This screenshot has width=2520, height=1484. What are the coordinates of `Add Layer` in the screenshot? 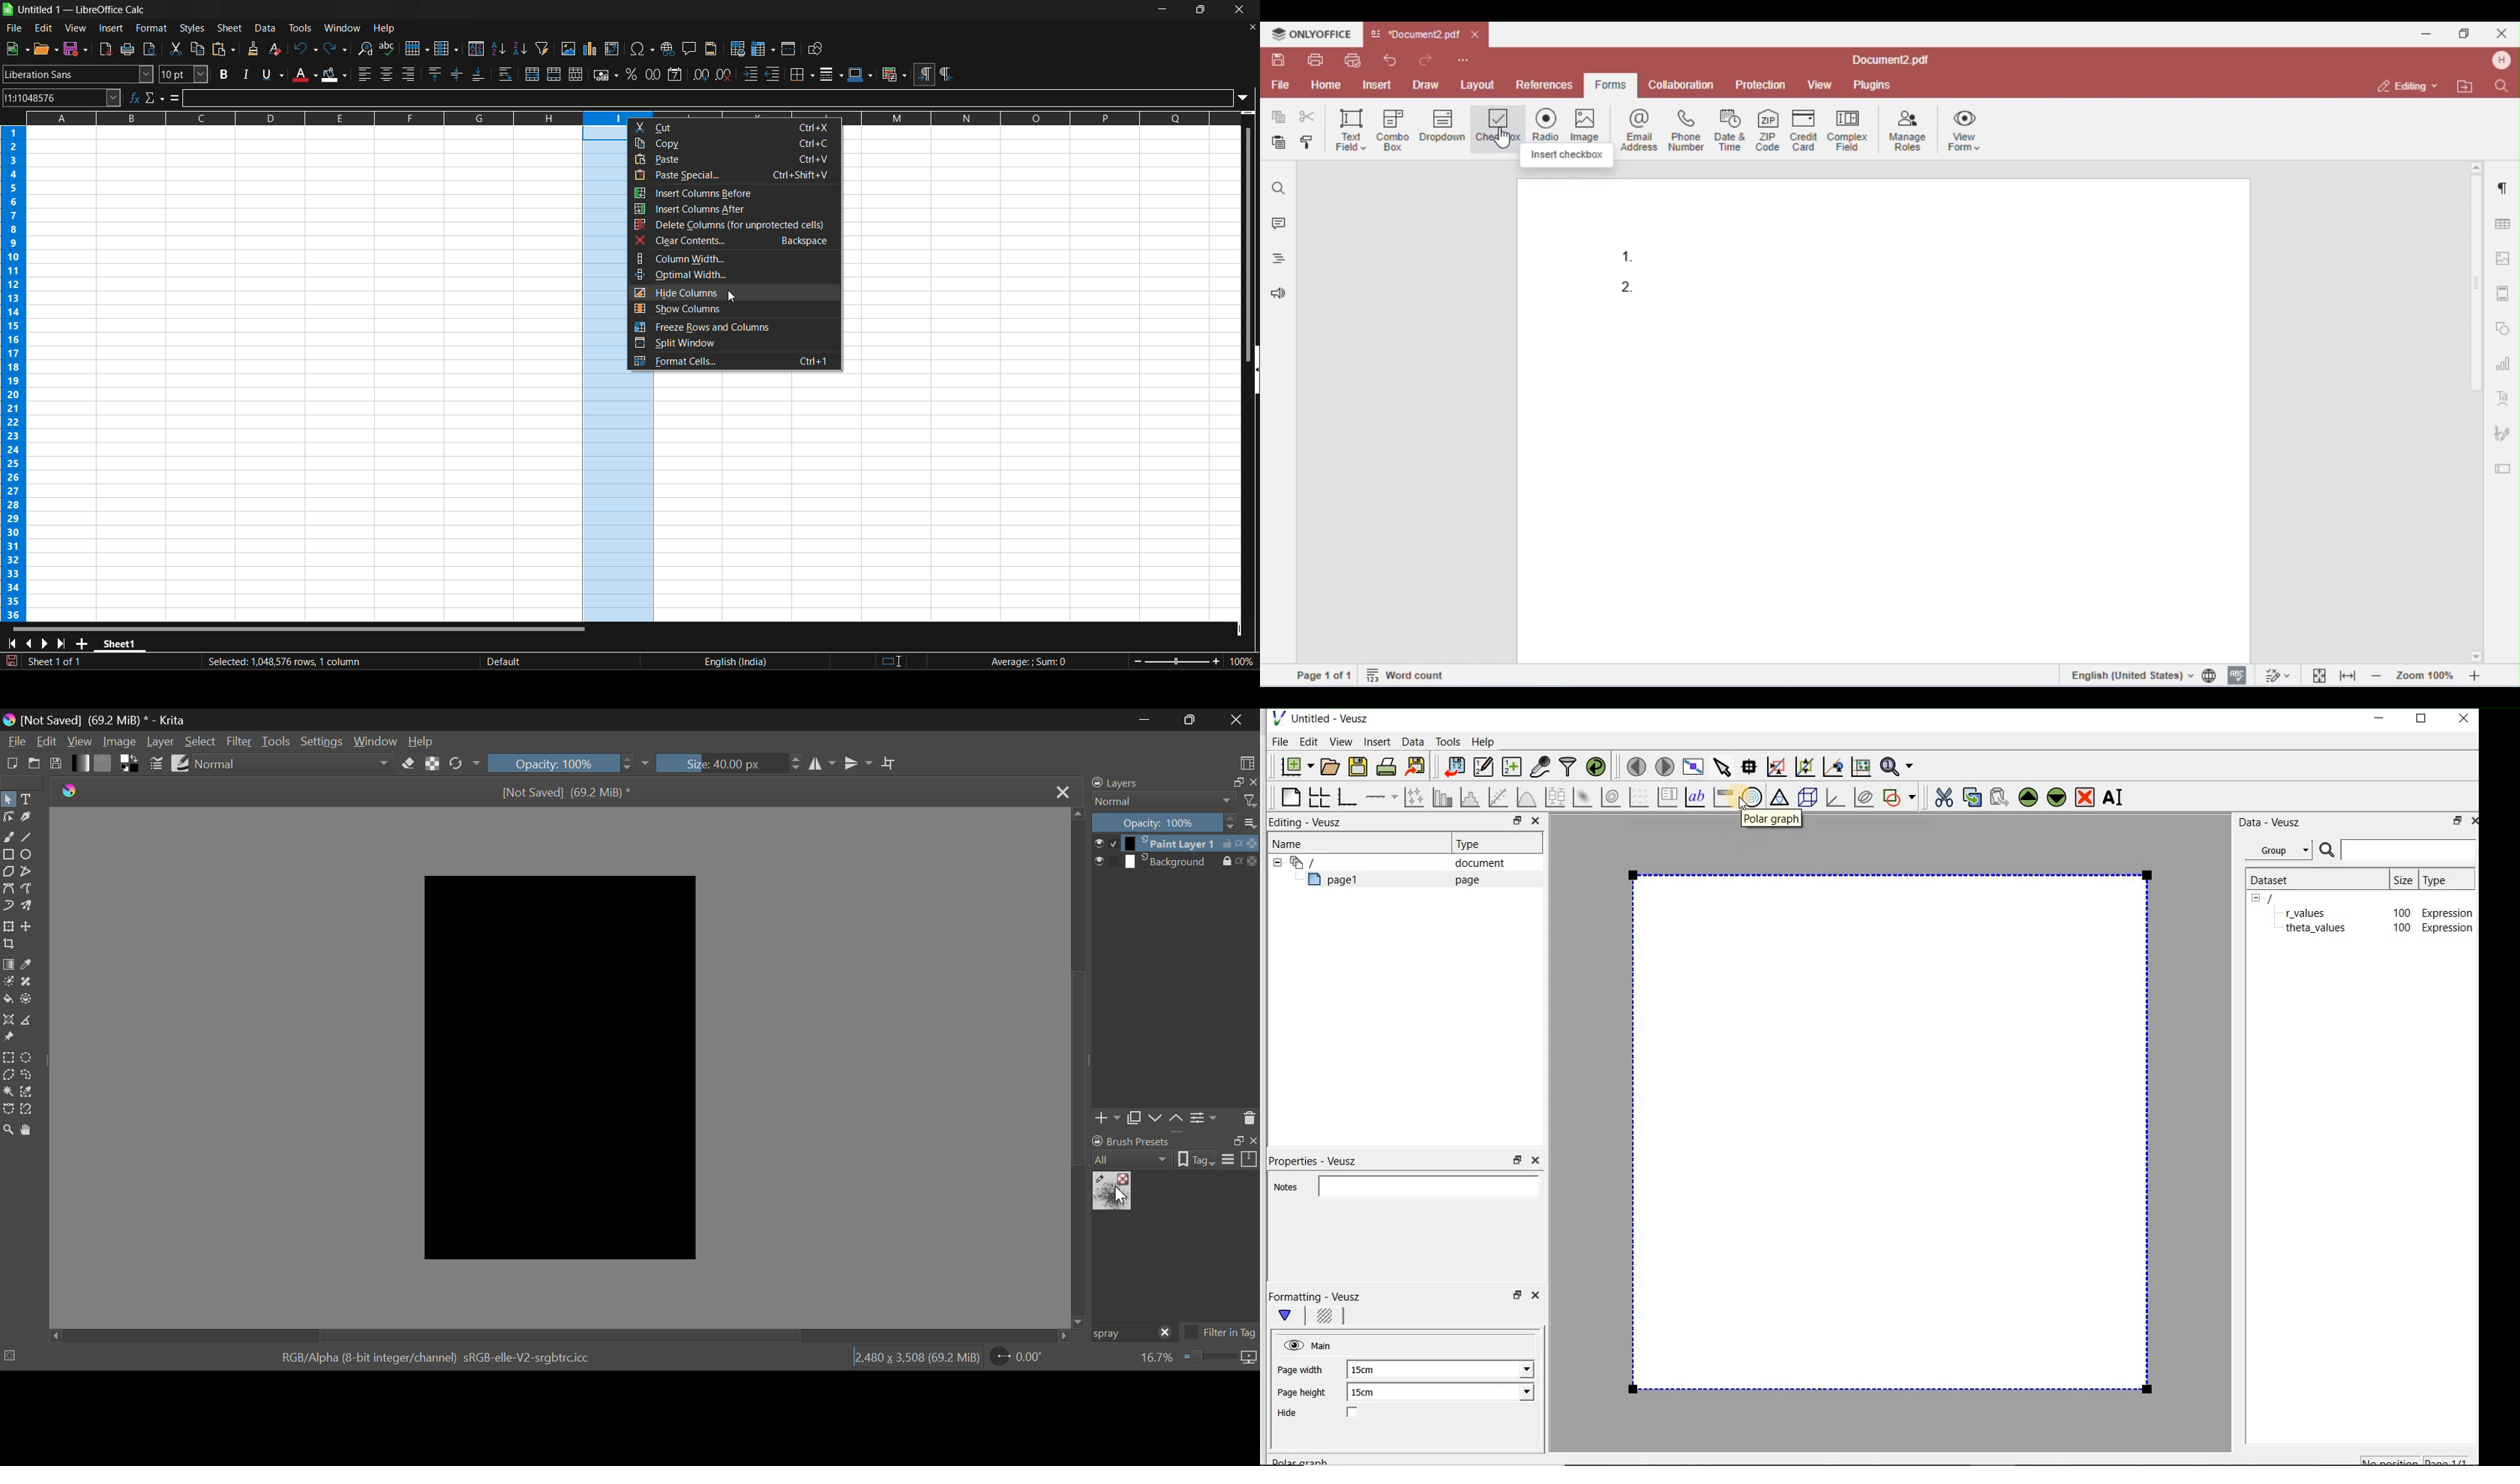 It's located at (1107, 1120).